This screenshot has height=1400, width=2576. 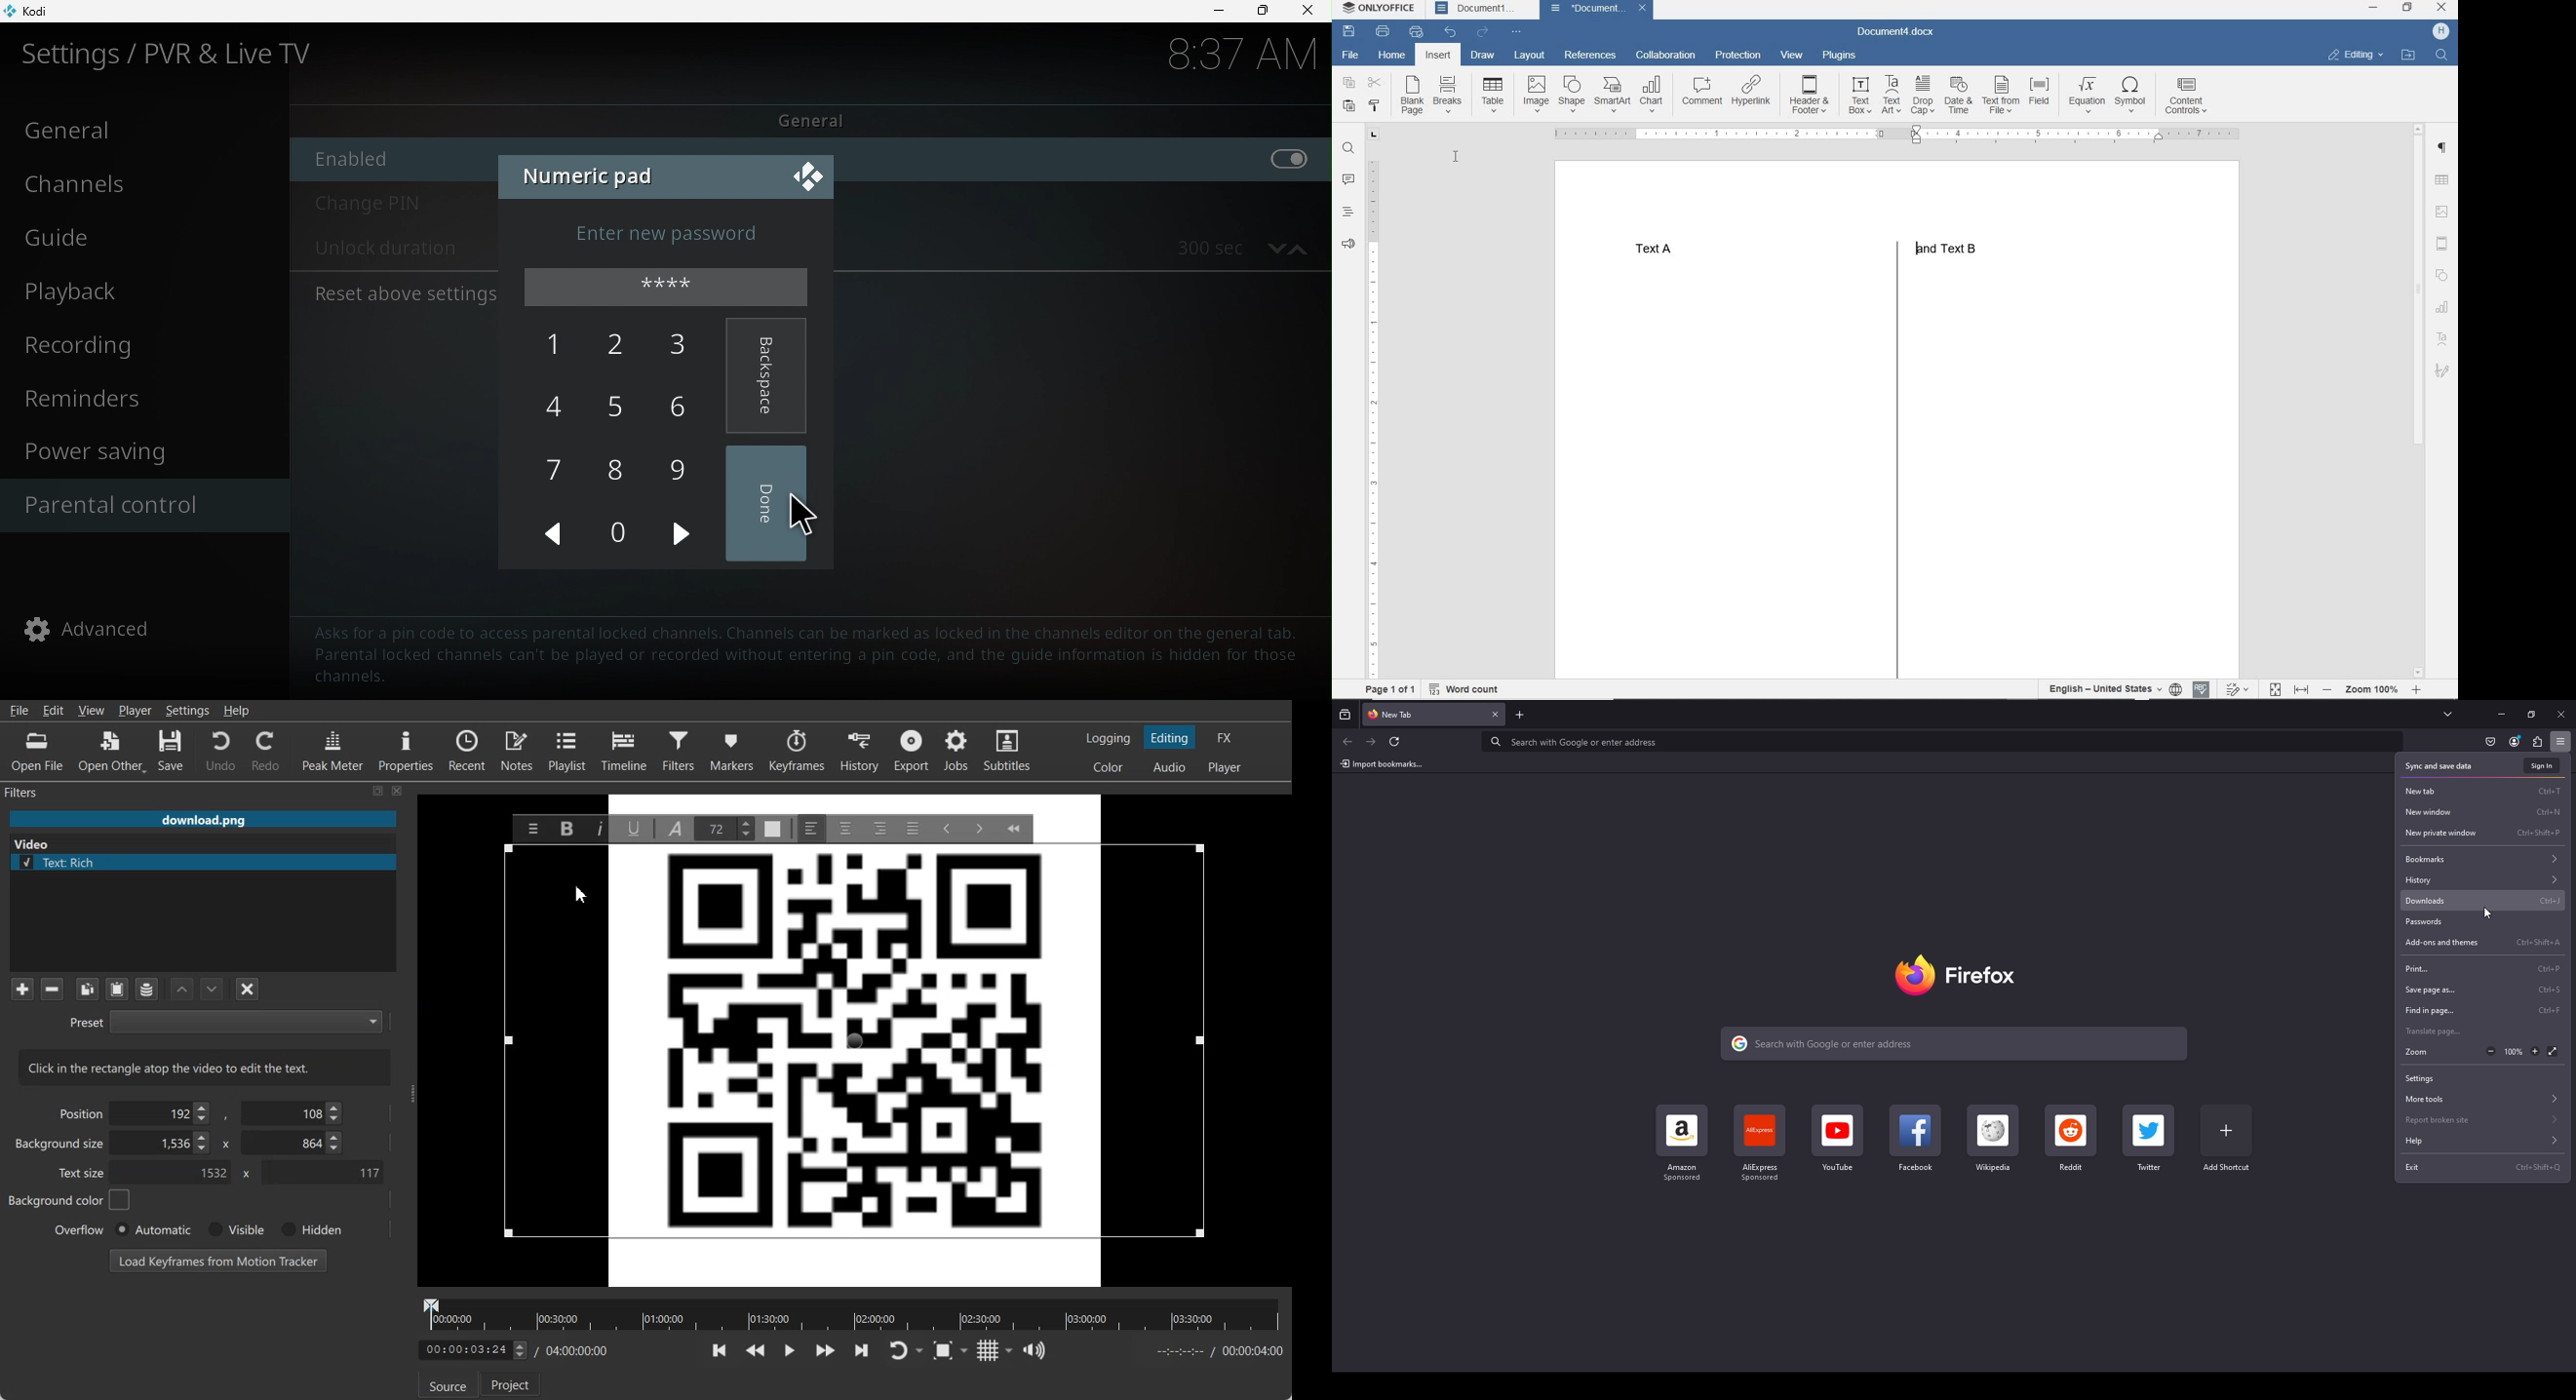 What do you see at coordinates (2449, 714) in the screenshot?
I see `List all tabs` at bounding box center [2449, 714].